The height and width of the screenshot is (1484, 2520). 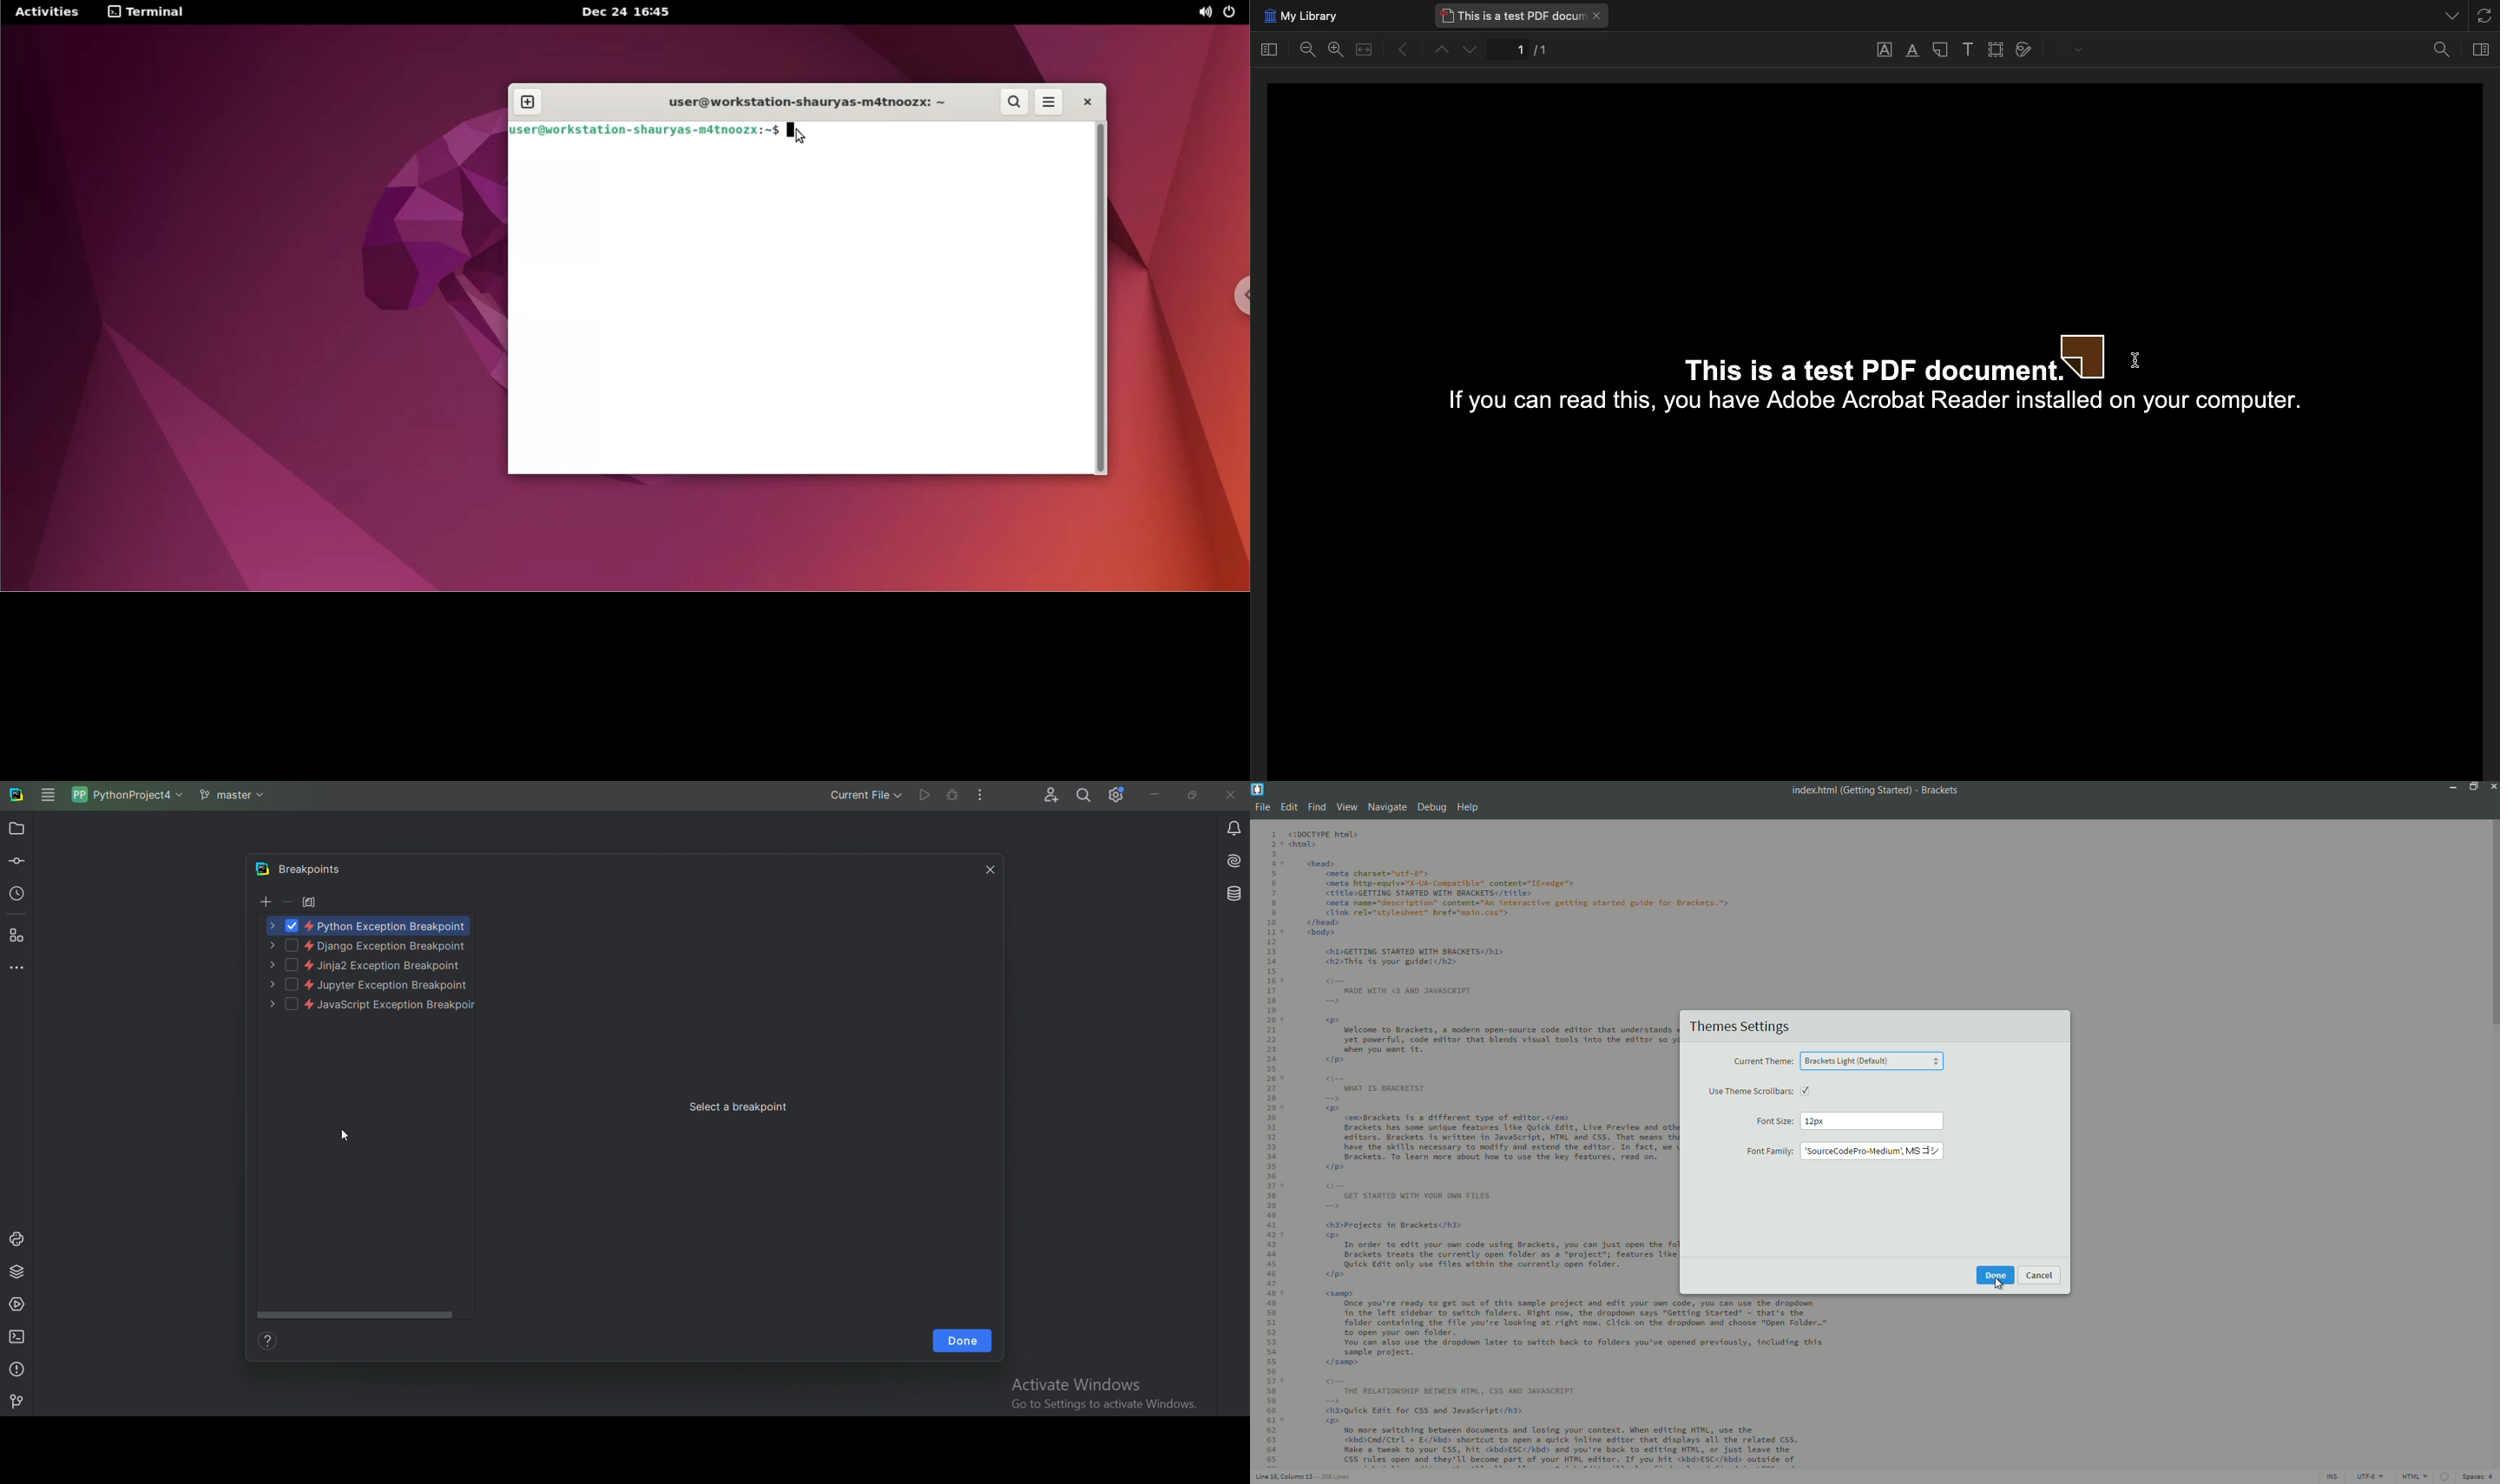 I want to click on app name, so click(x=1940, y=791).